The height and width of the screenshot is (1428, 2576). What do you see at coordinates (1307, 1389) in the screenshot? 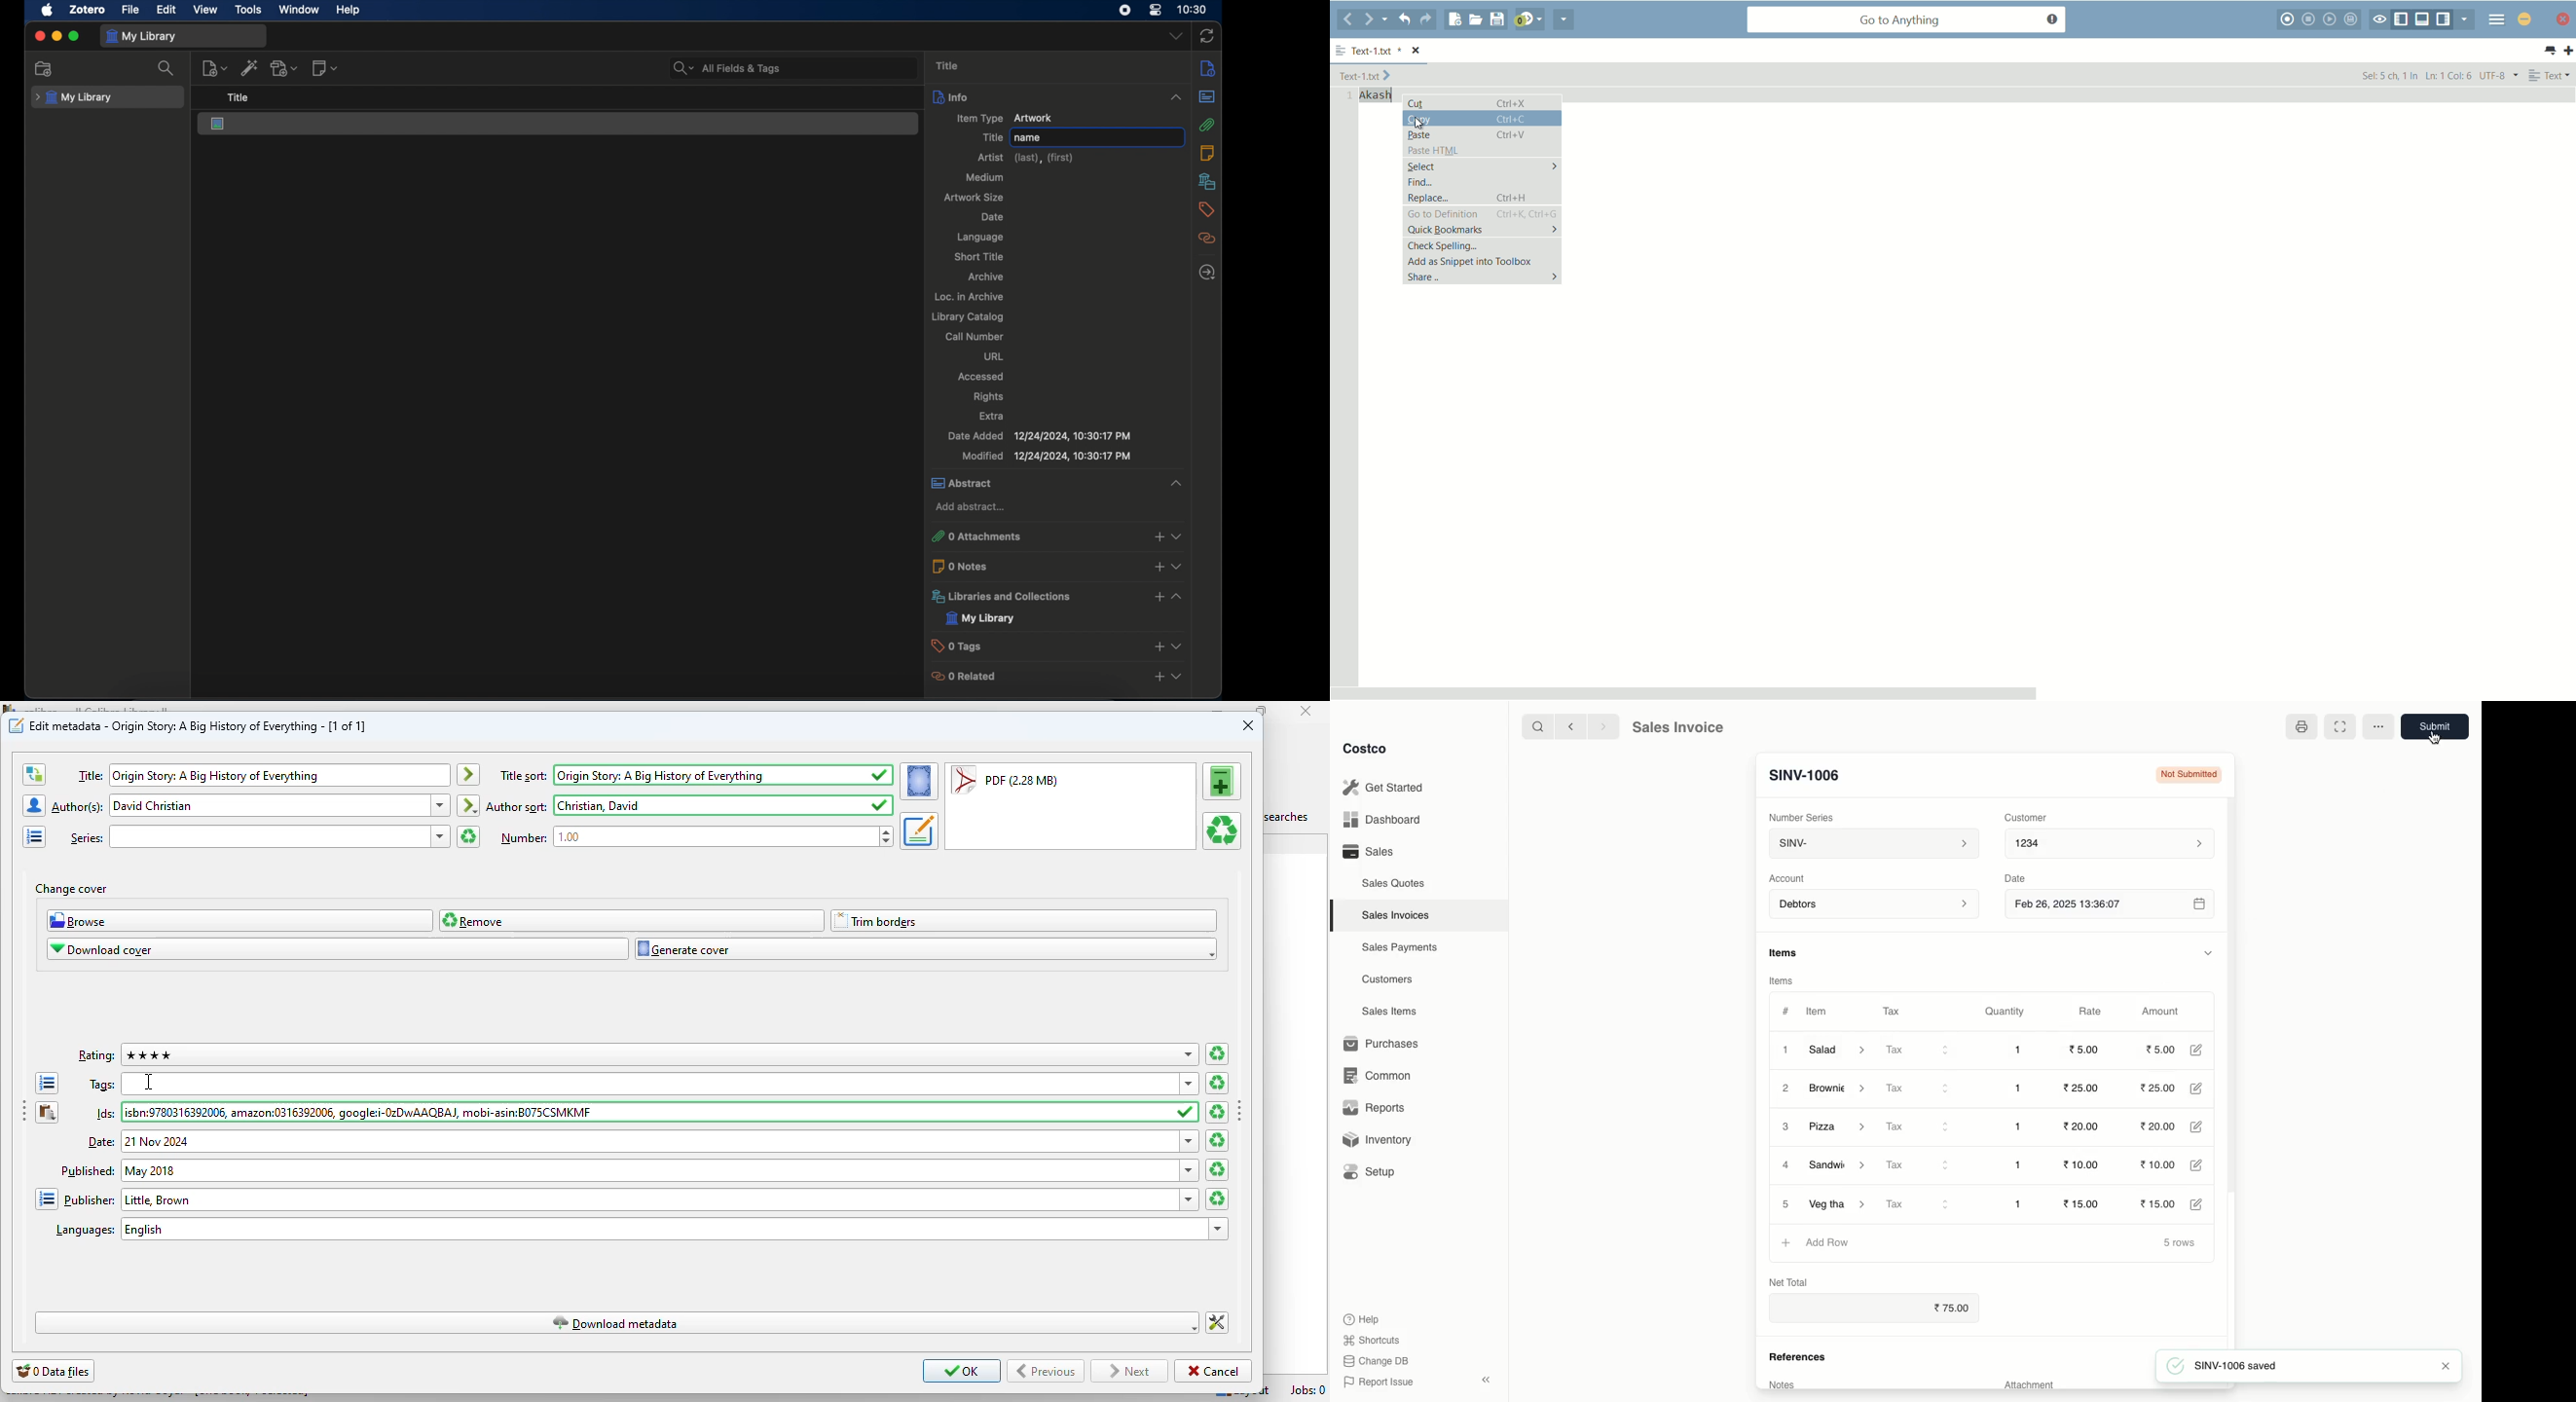
I see `Jobs: 0` at bounding box center [1307, 1389].